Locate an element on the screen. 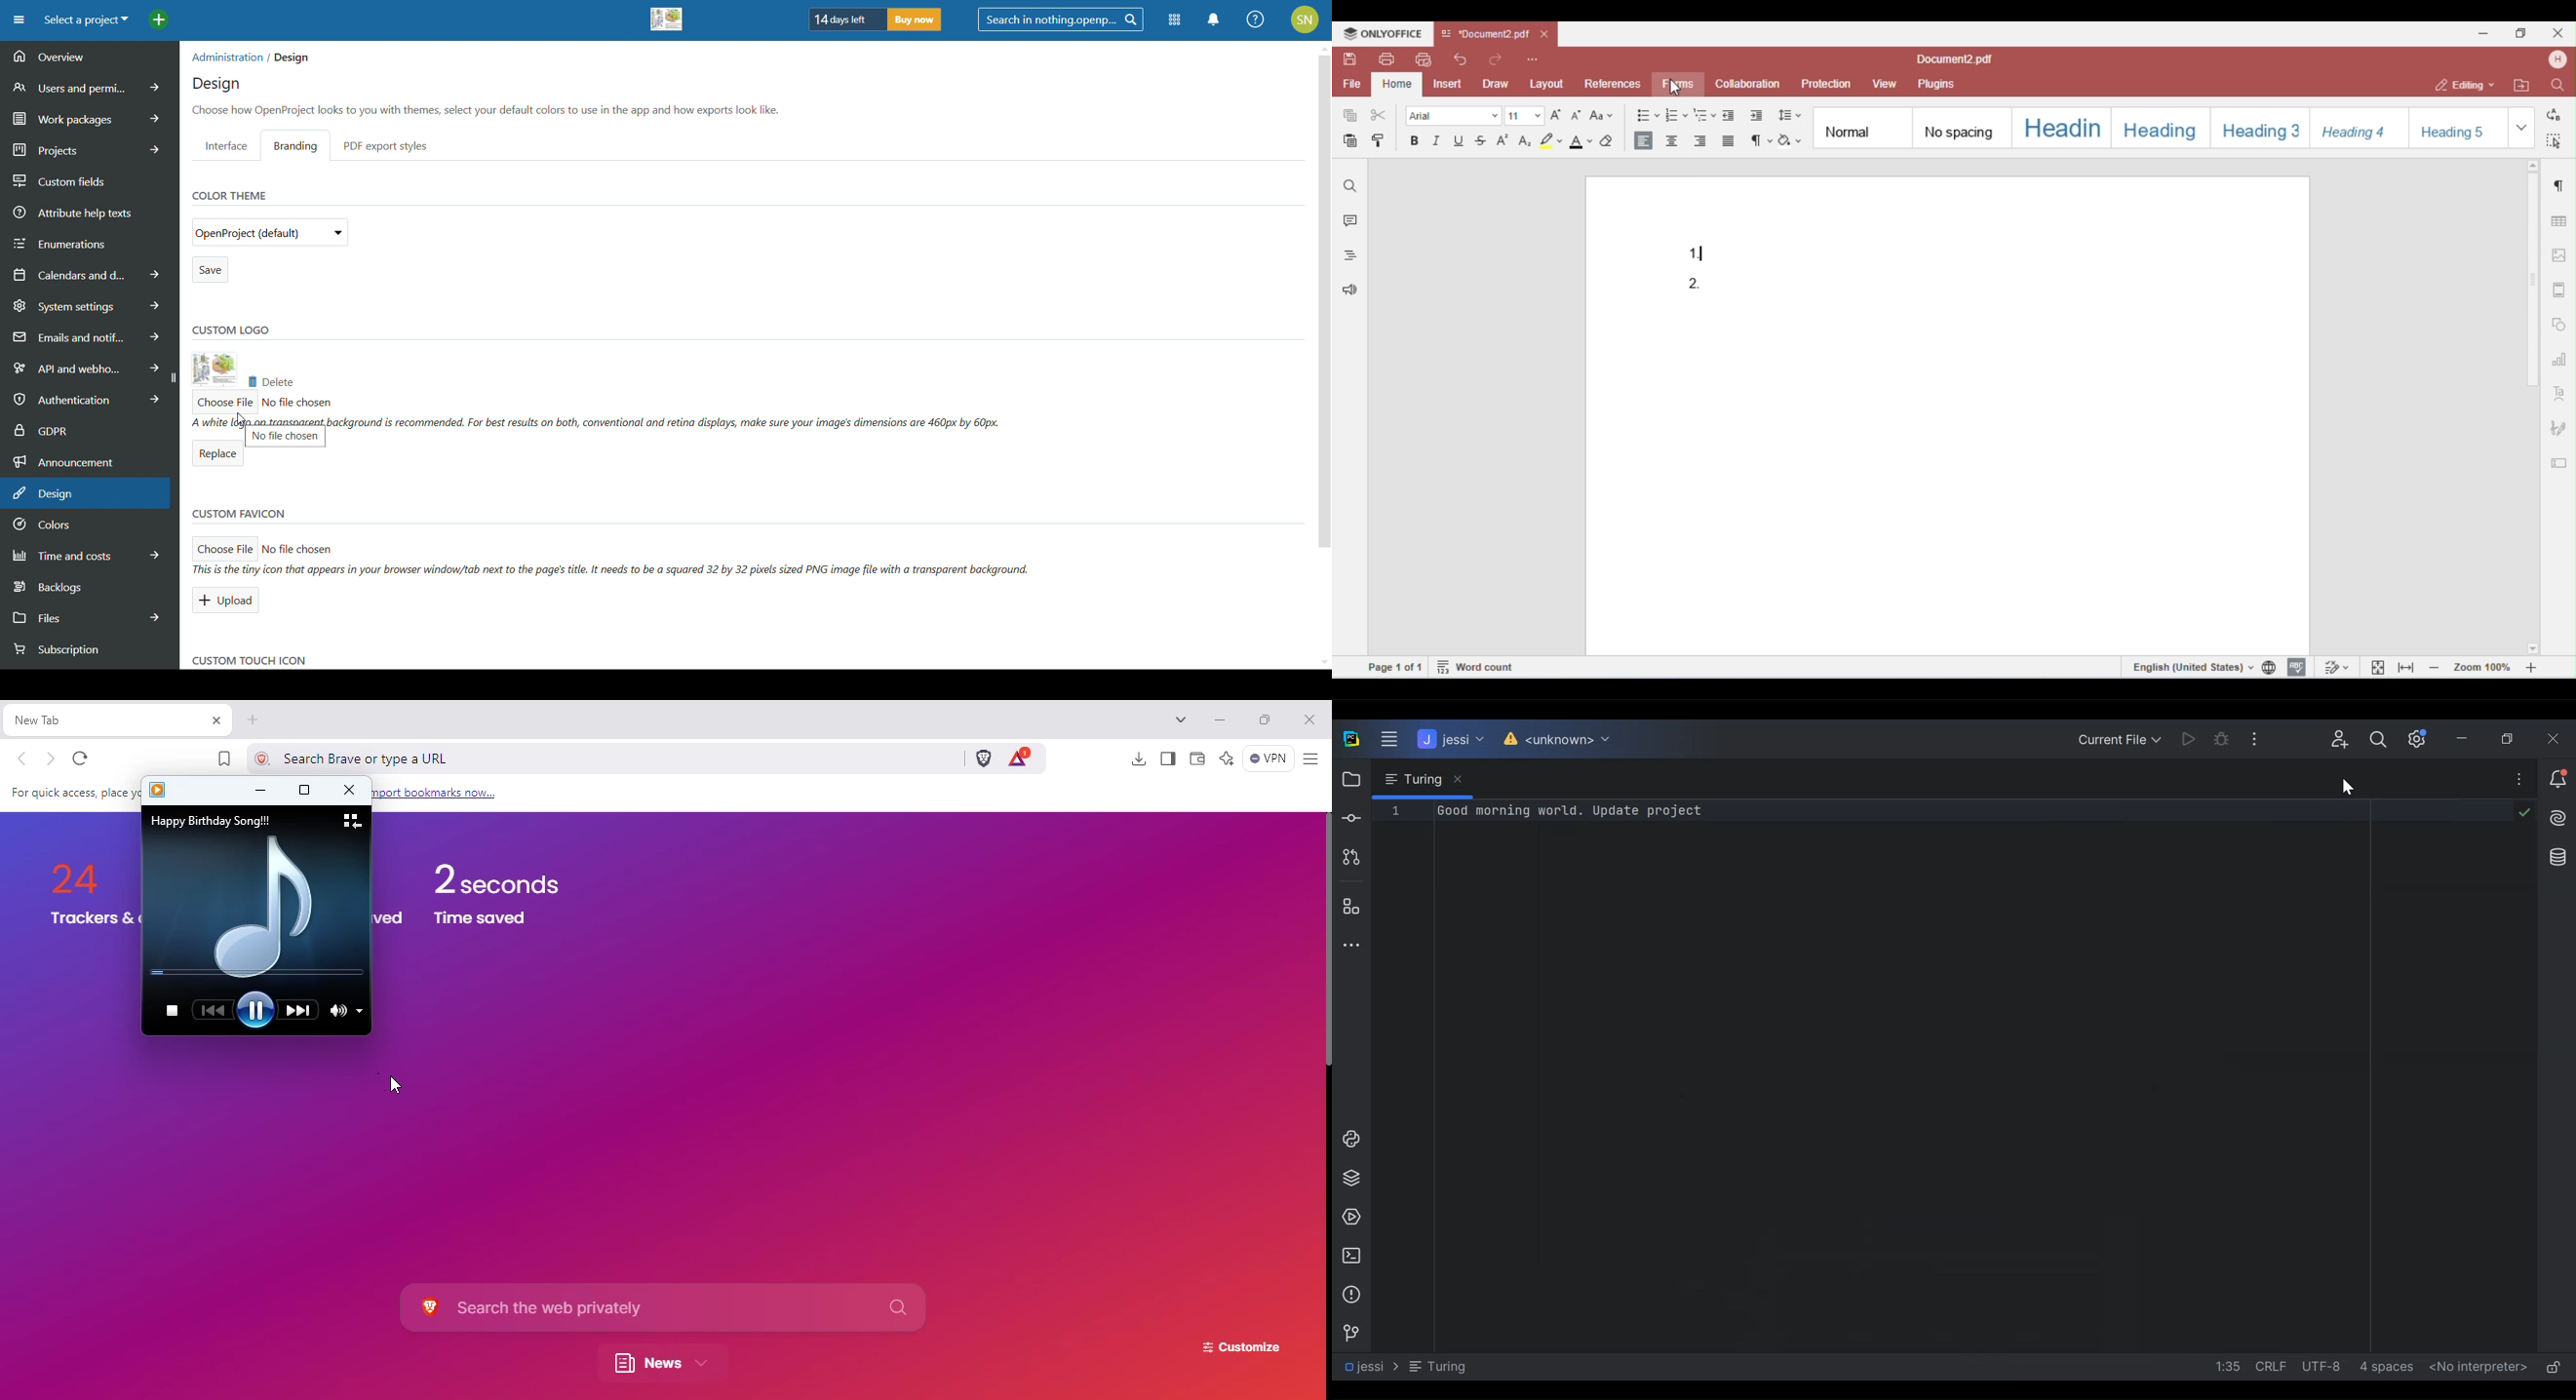  scroll down is located at coordinates (1319, 661).